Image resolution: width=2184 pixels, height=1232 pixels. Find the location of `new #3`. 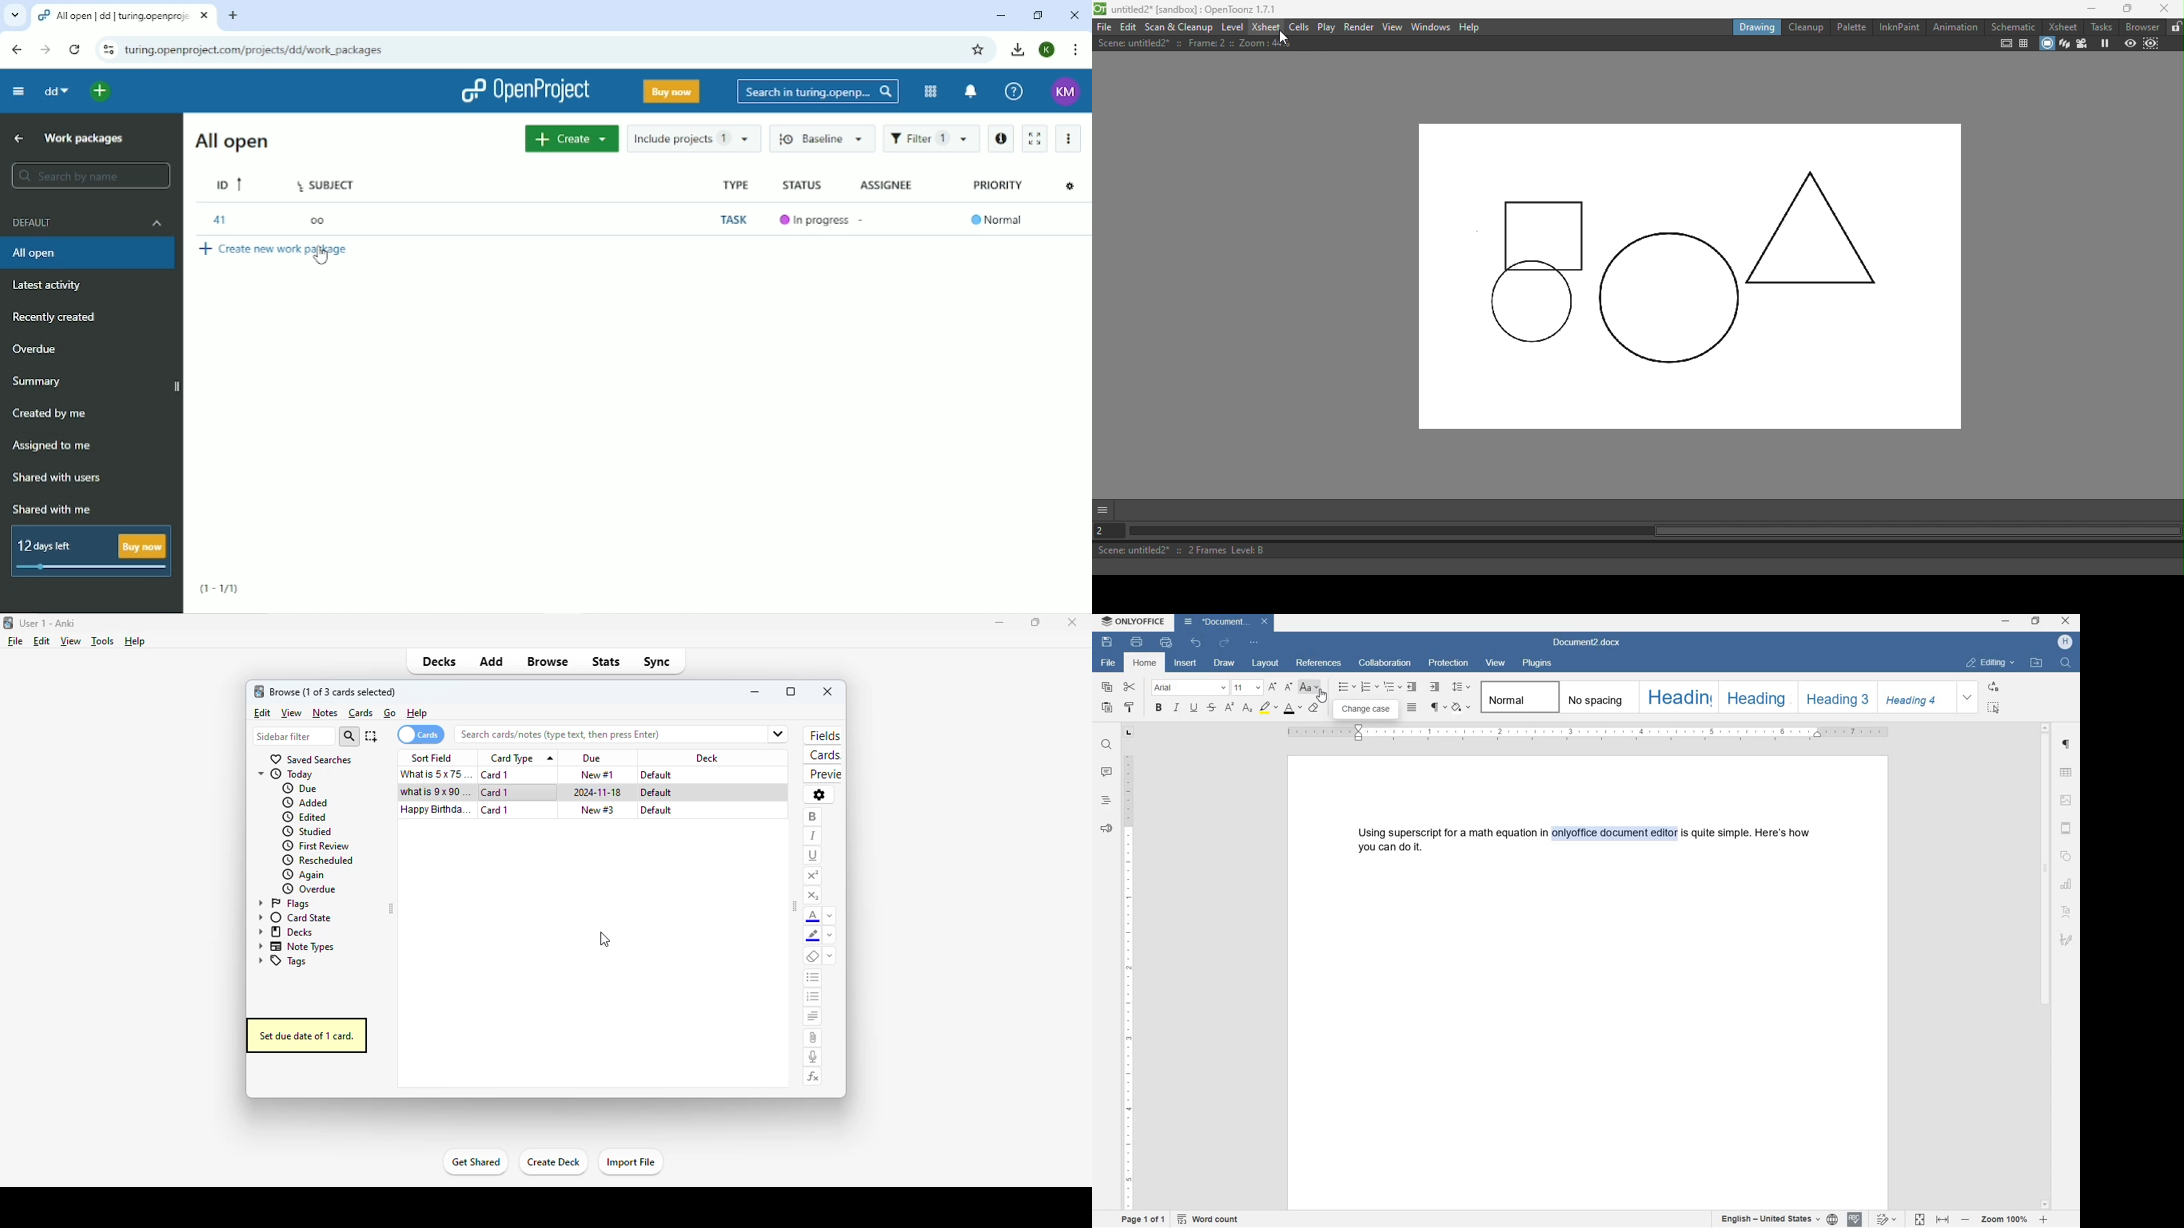

new #3 is located at coordinates (598, 811).